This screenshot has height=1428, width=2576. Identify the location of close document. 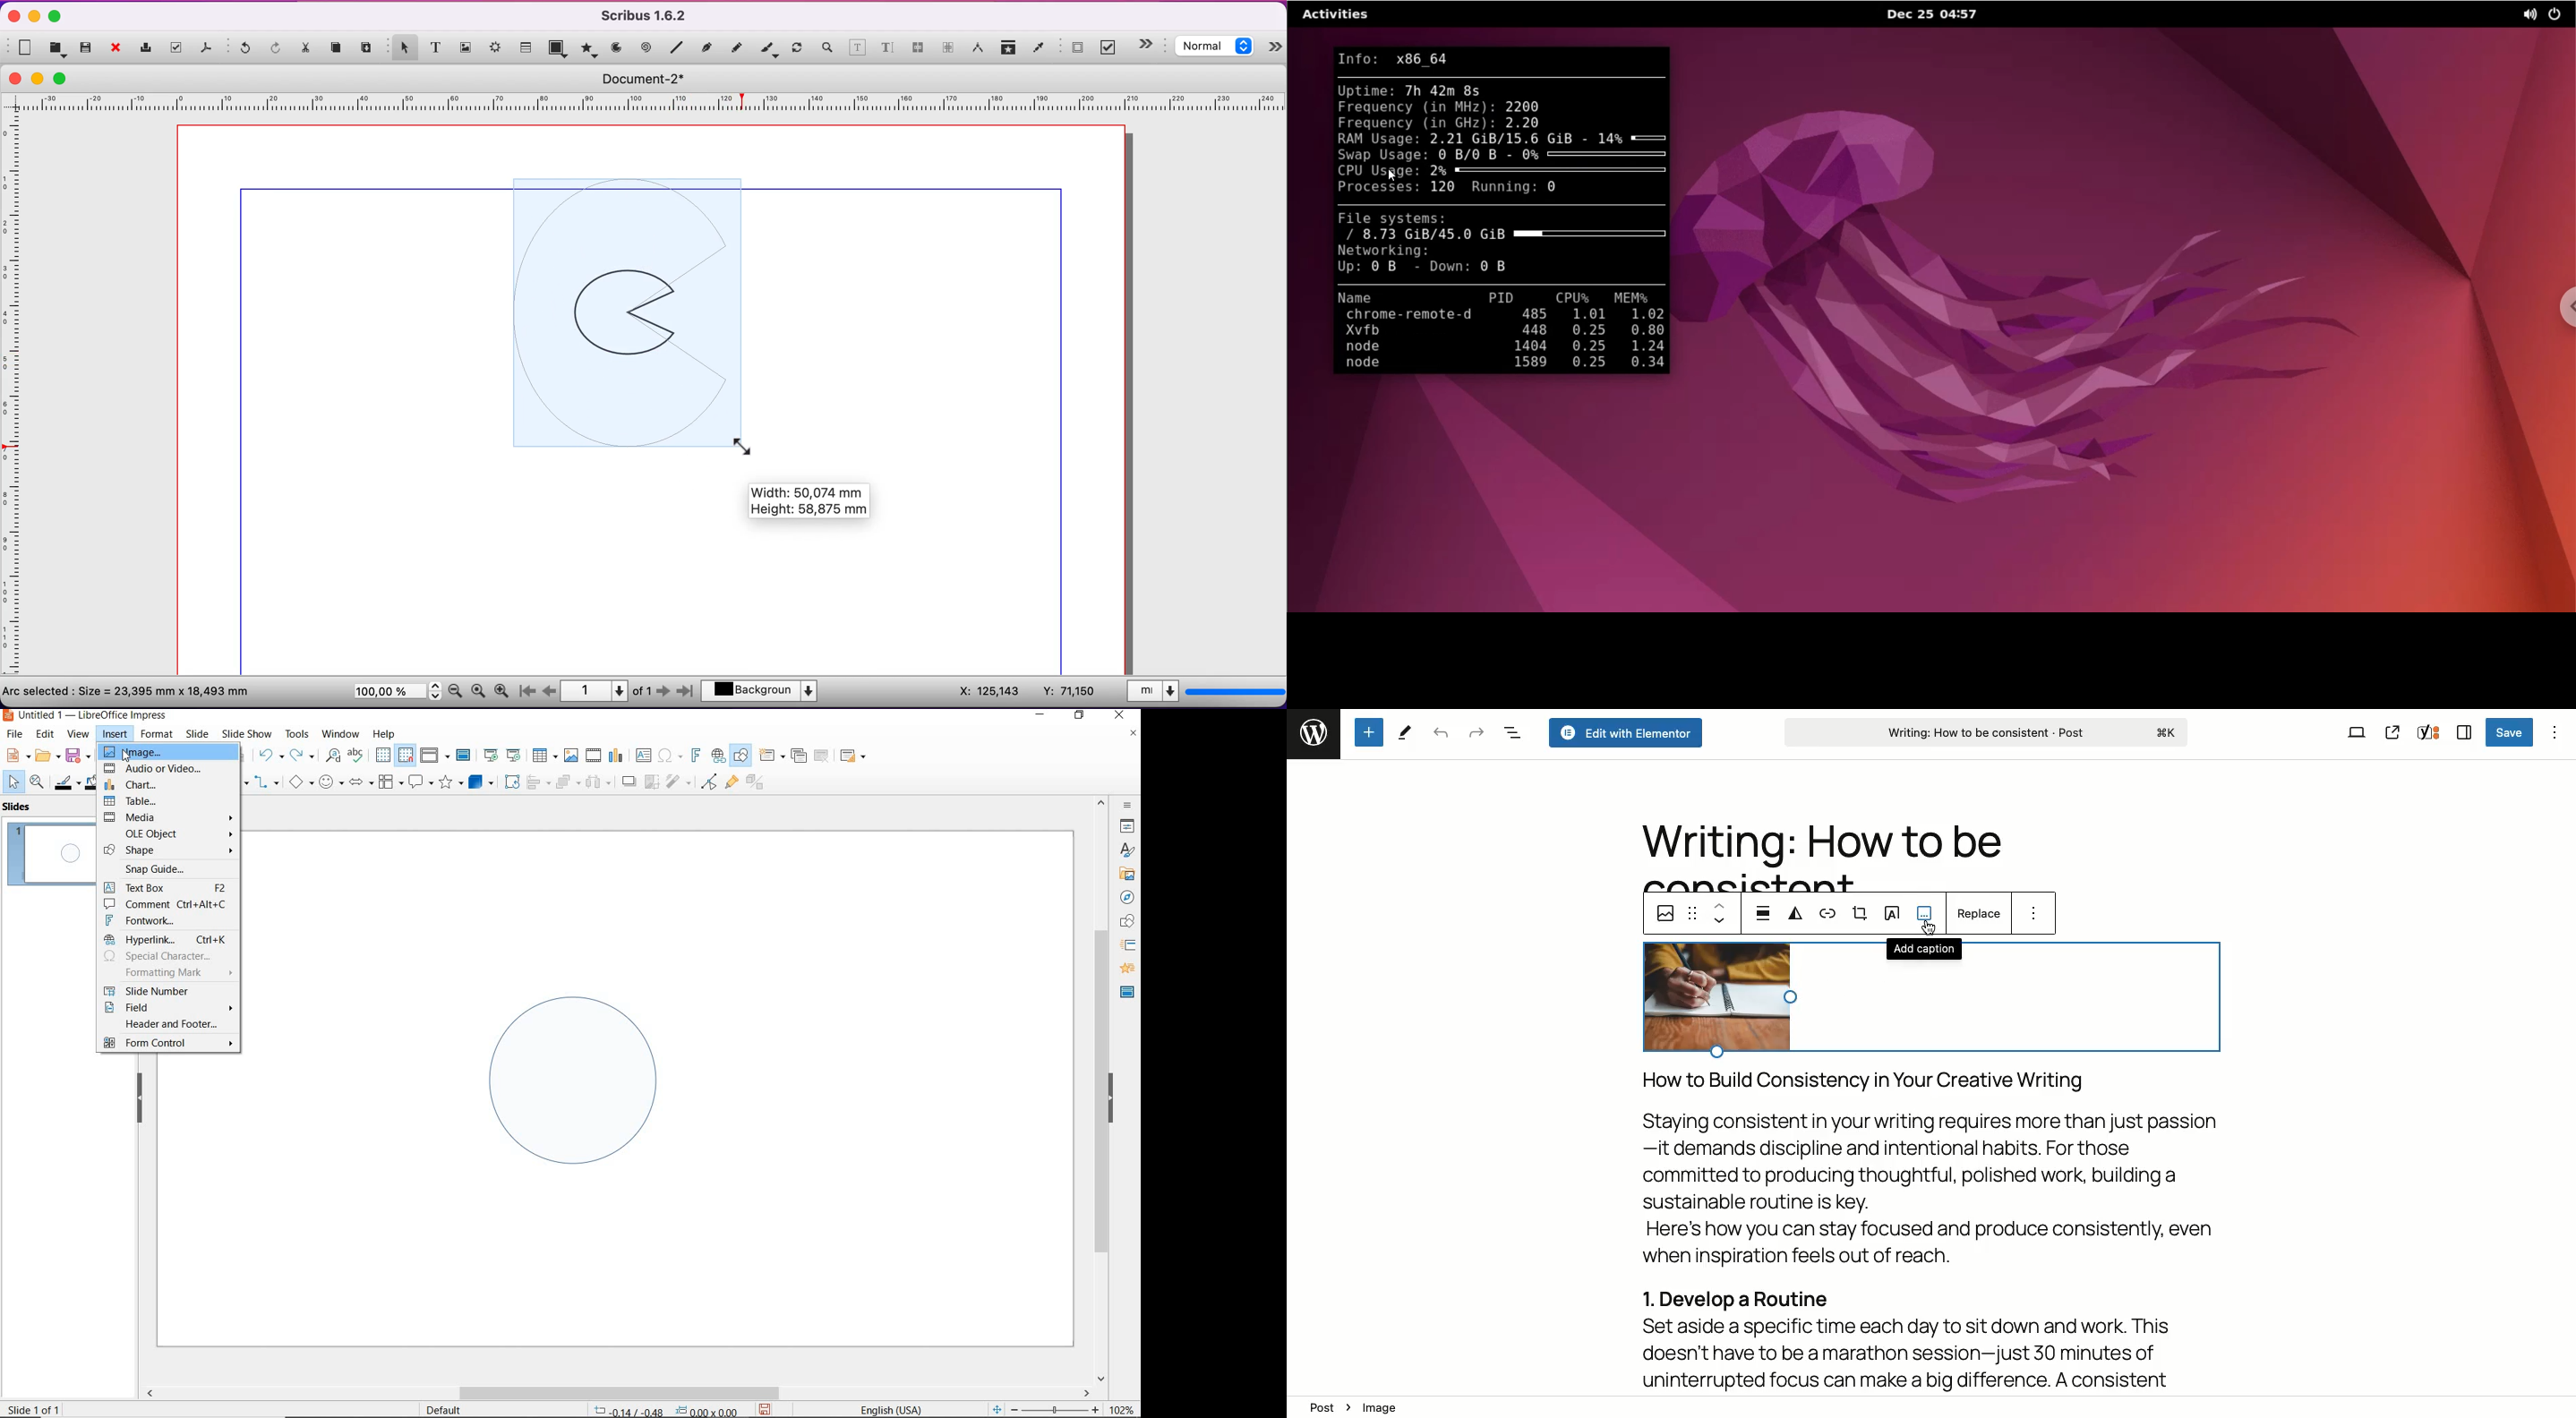
(1133, 736).